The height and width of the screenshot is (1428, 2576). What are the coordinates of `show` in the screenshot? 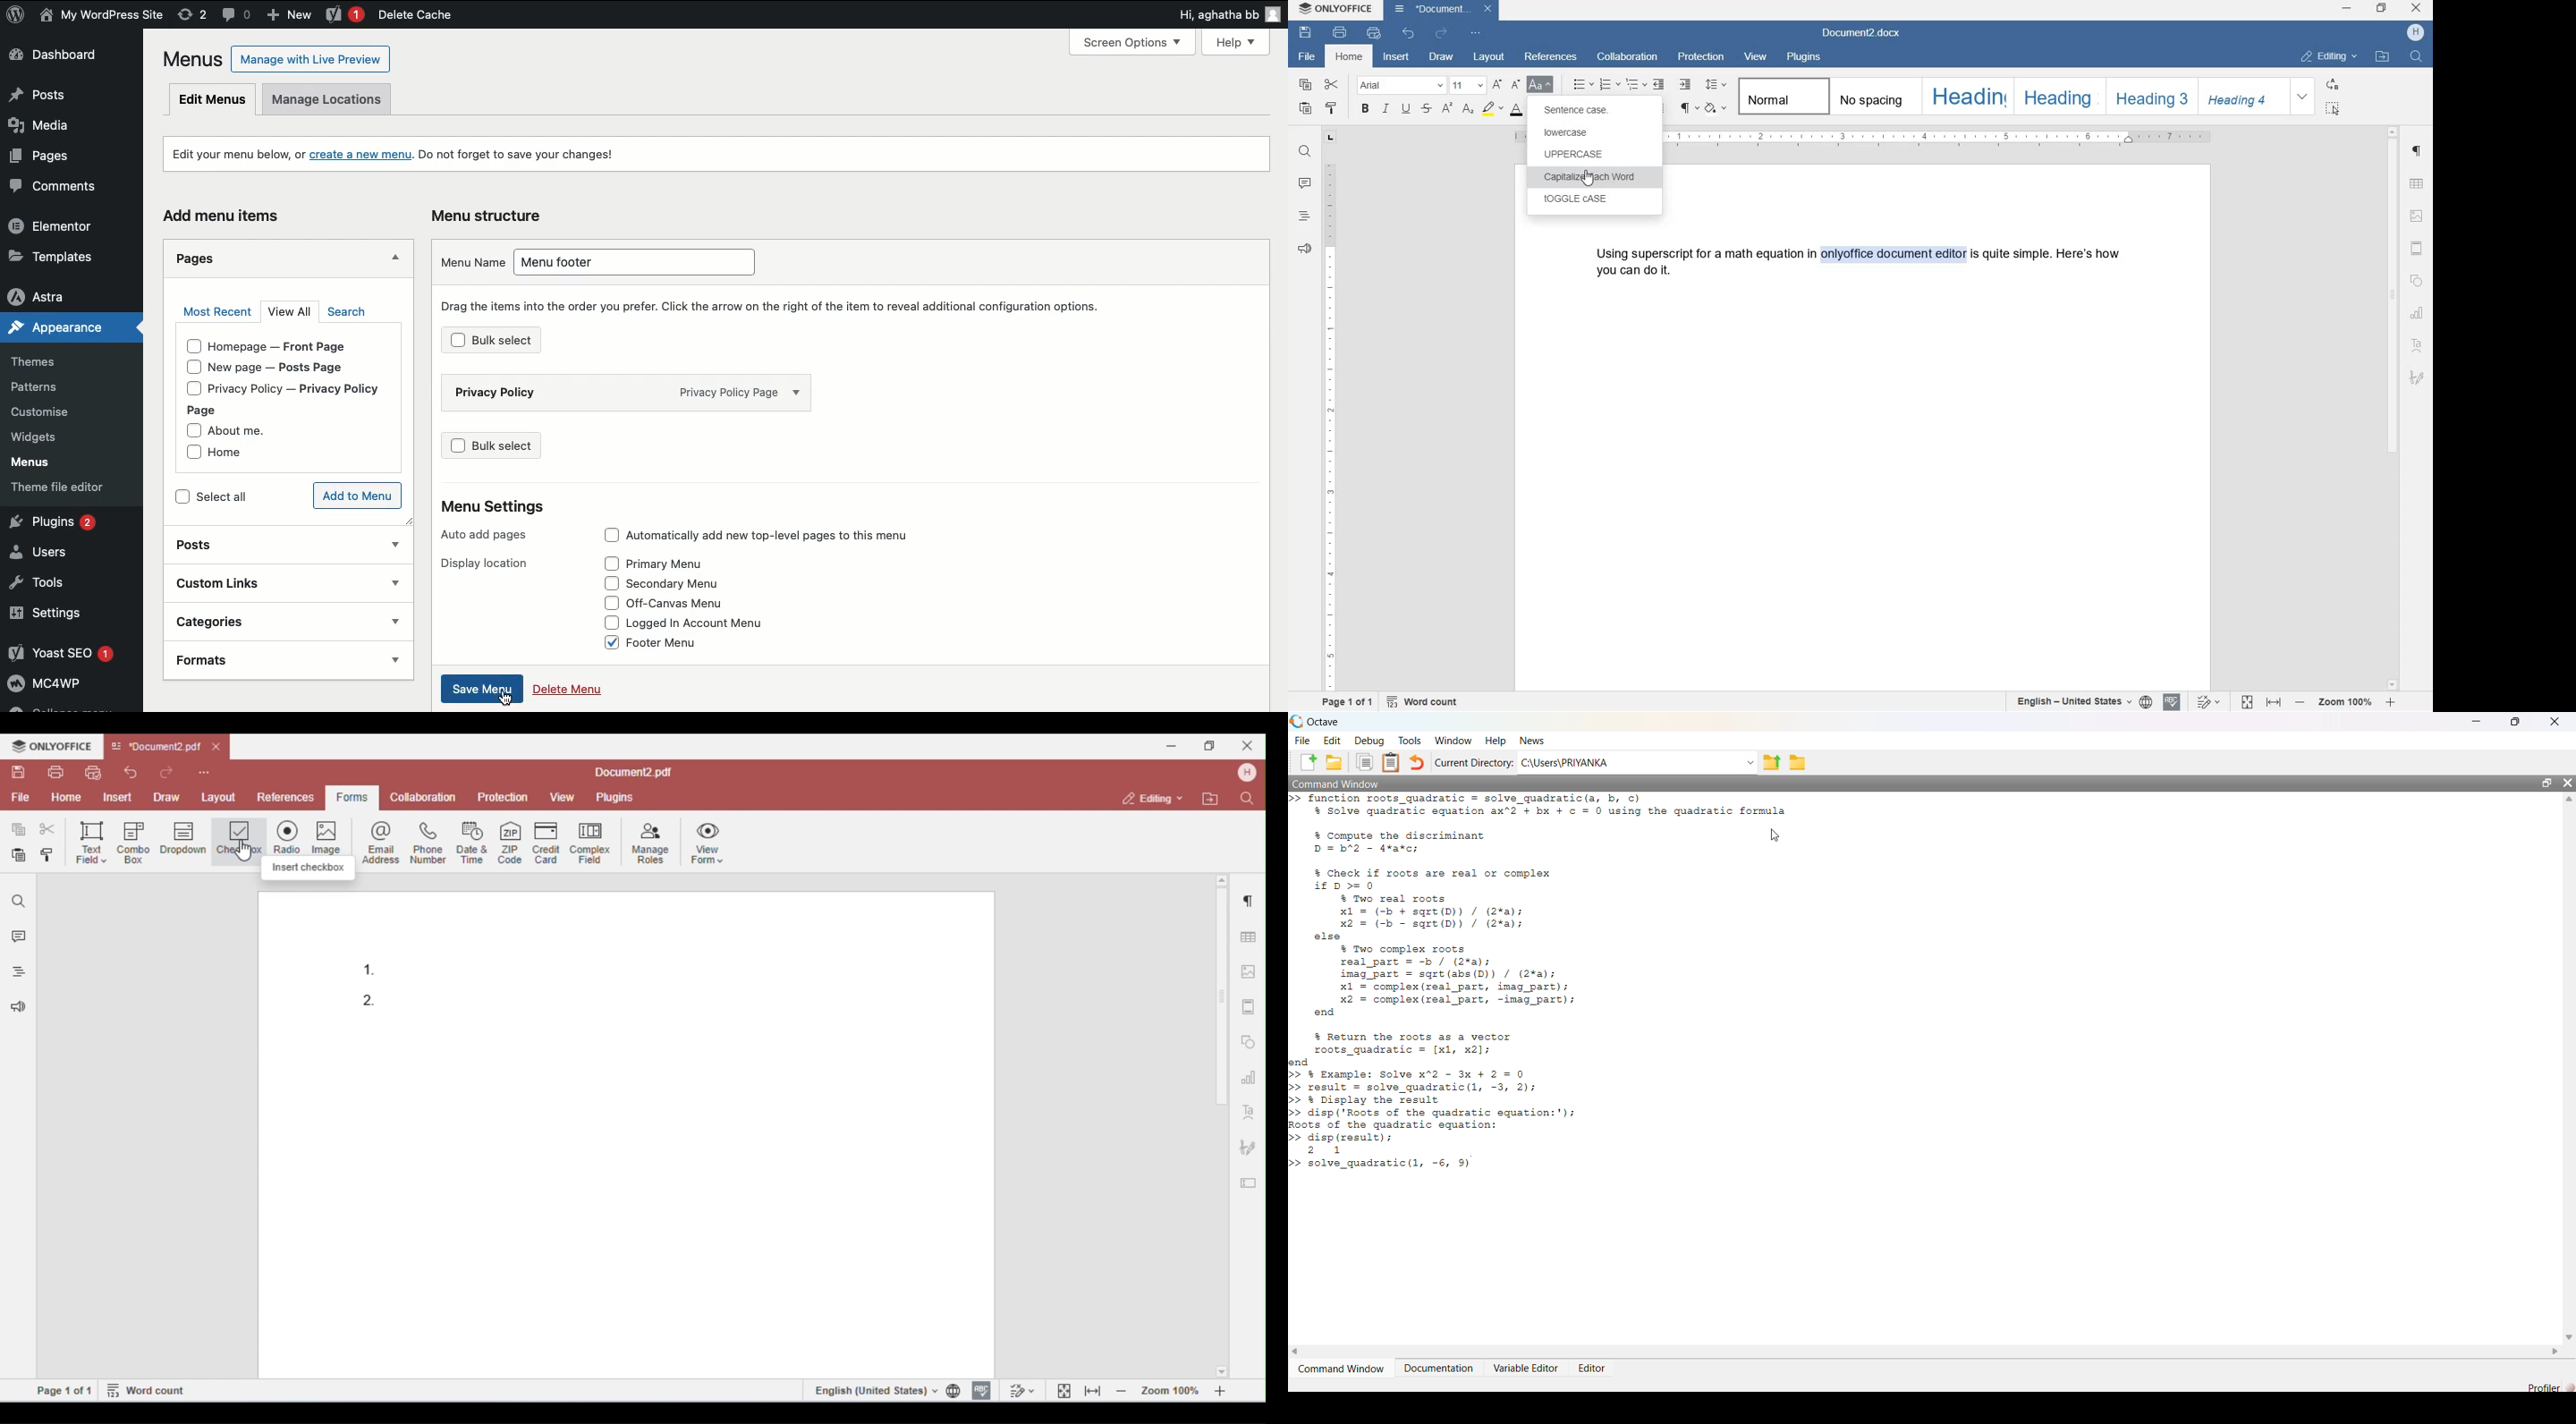 It's located at (394, 582).